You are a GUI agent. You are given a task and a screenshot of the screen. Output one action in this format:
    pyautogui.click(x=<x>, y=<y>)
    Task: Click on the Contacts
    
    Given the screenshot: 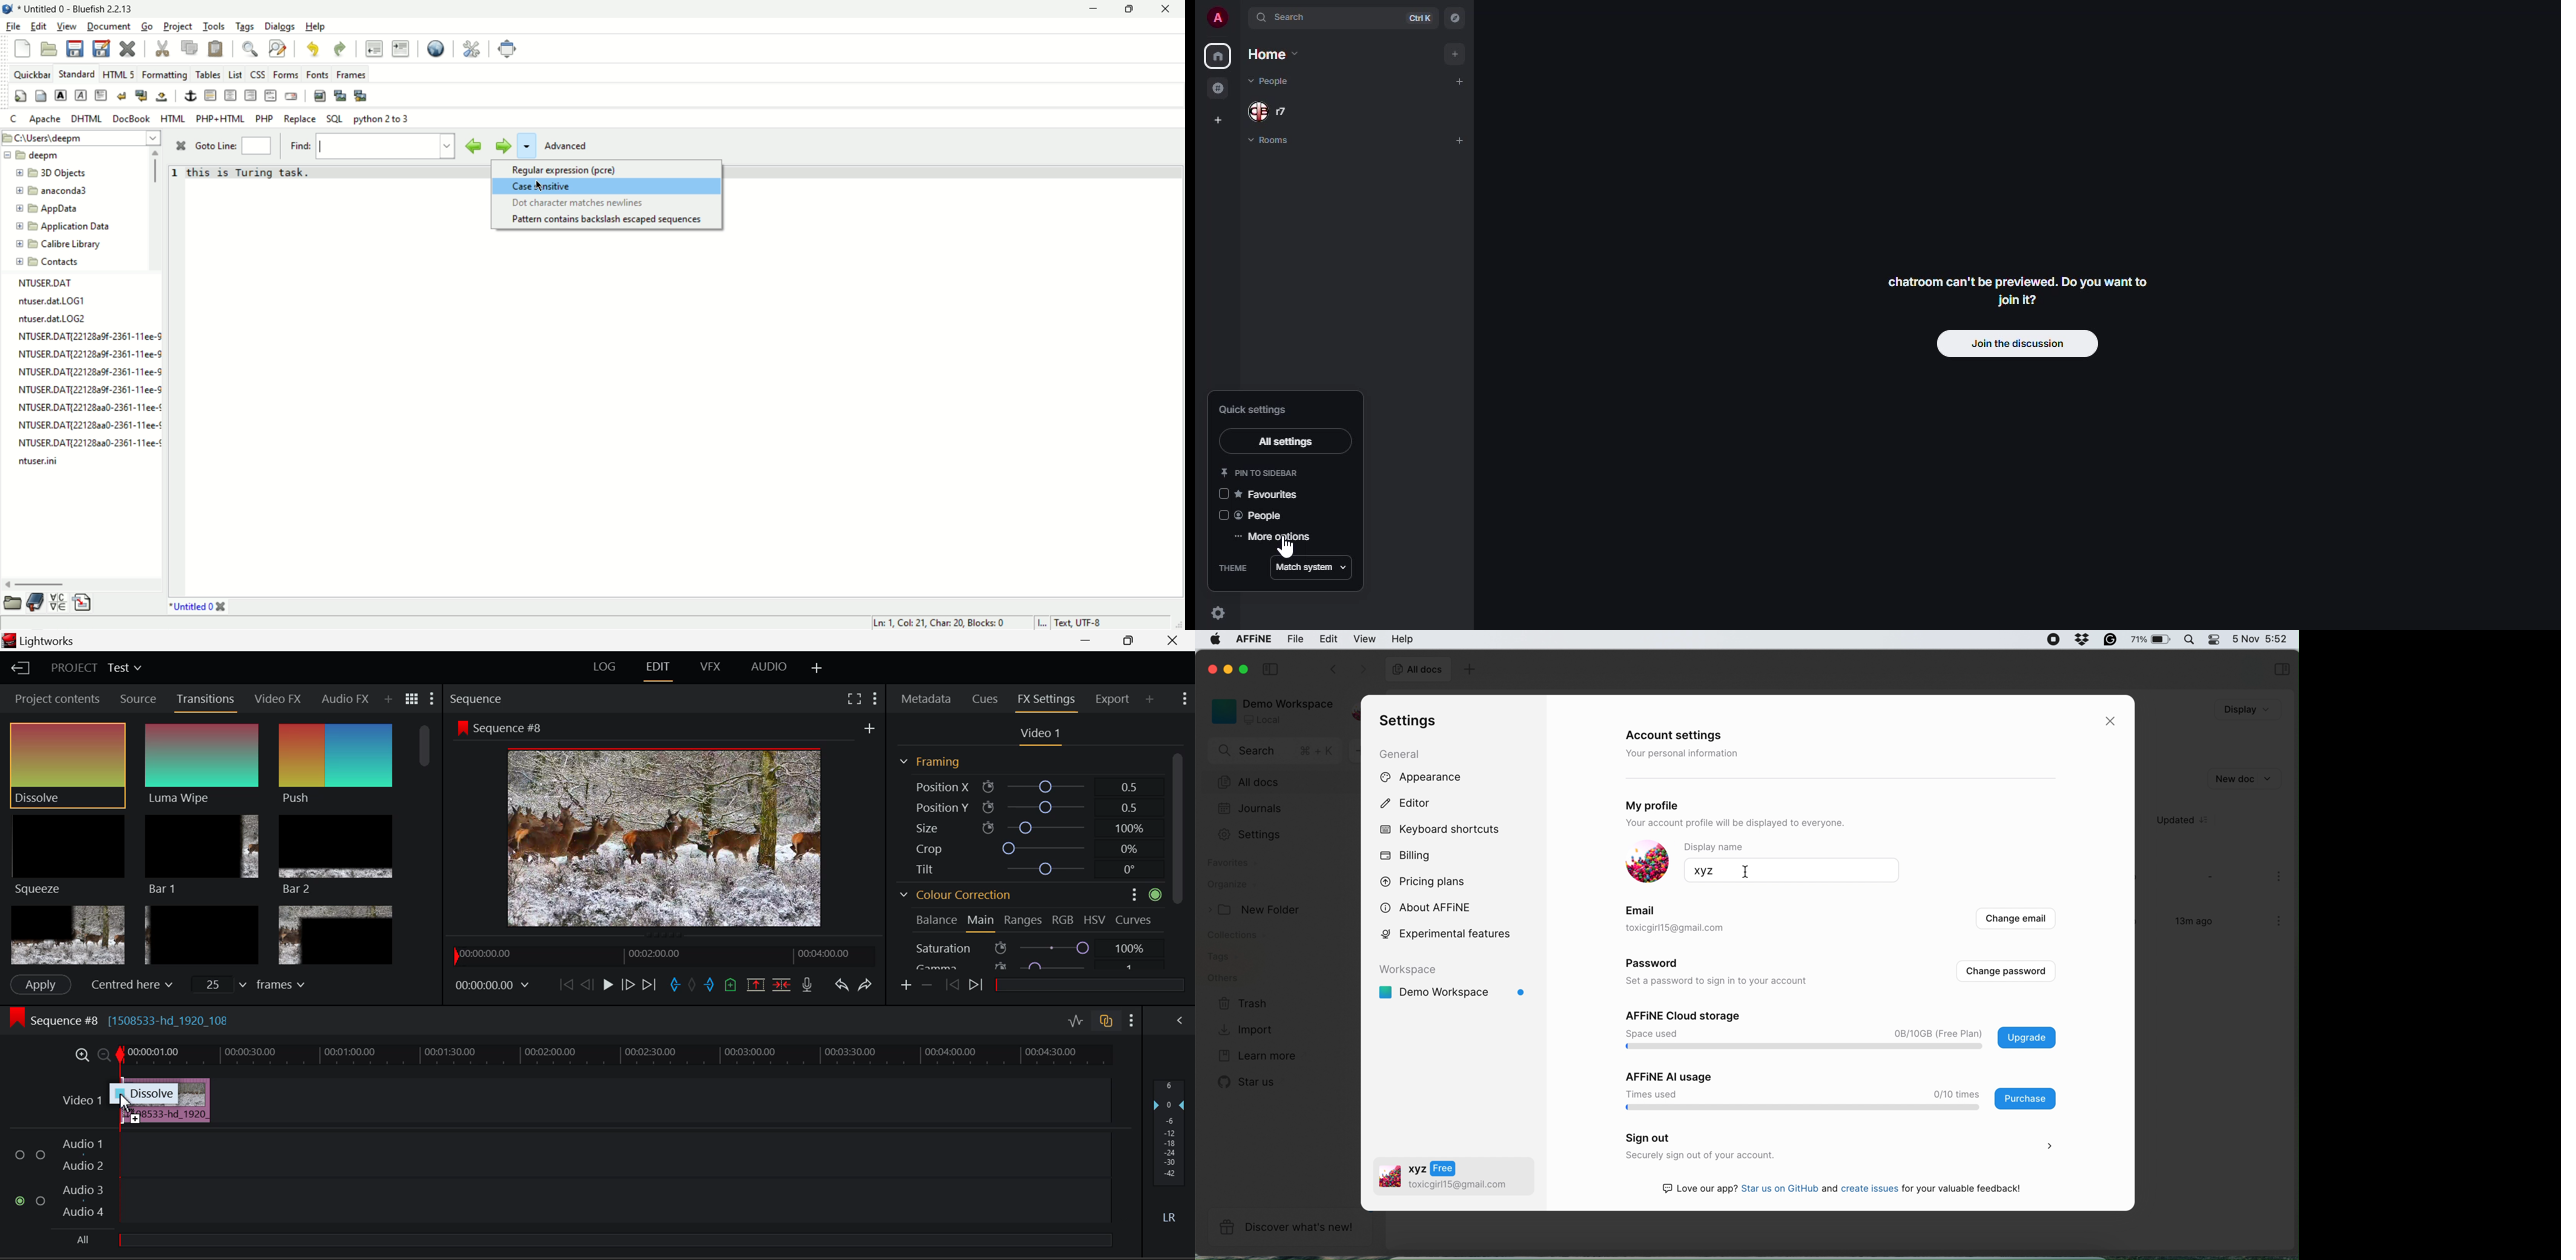 What is the action you would take?
    pyautogui.click(x=58, y=261)
    